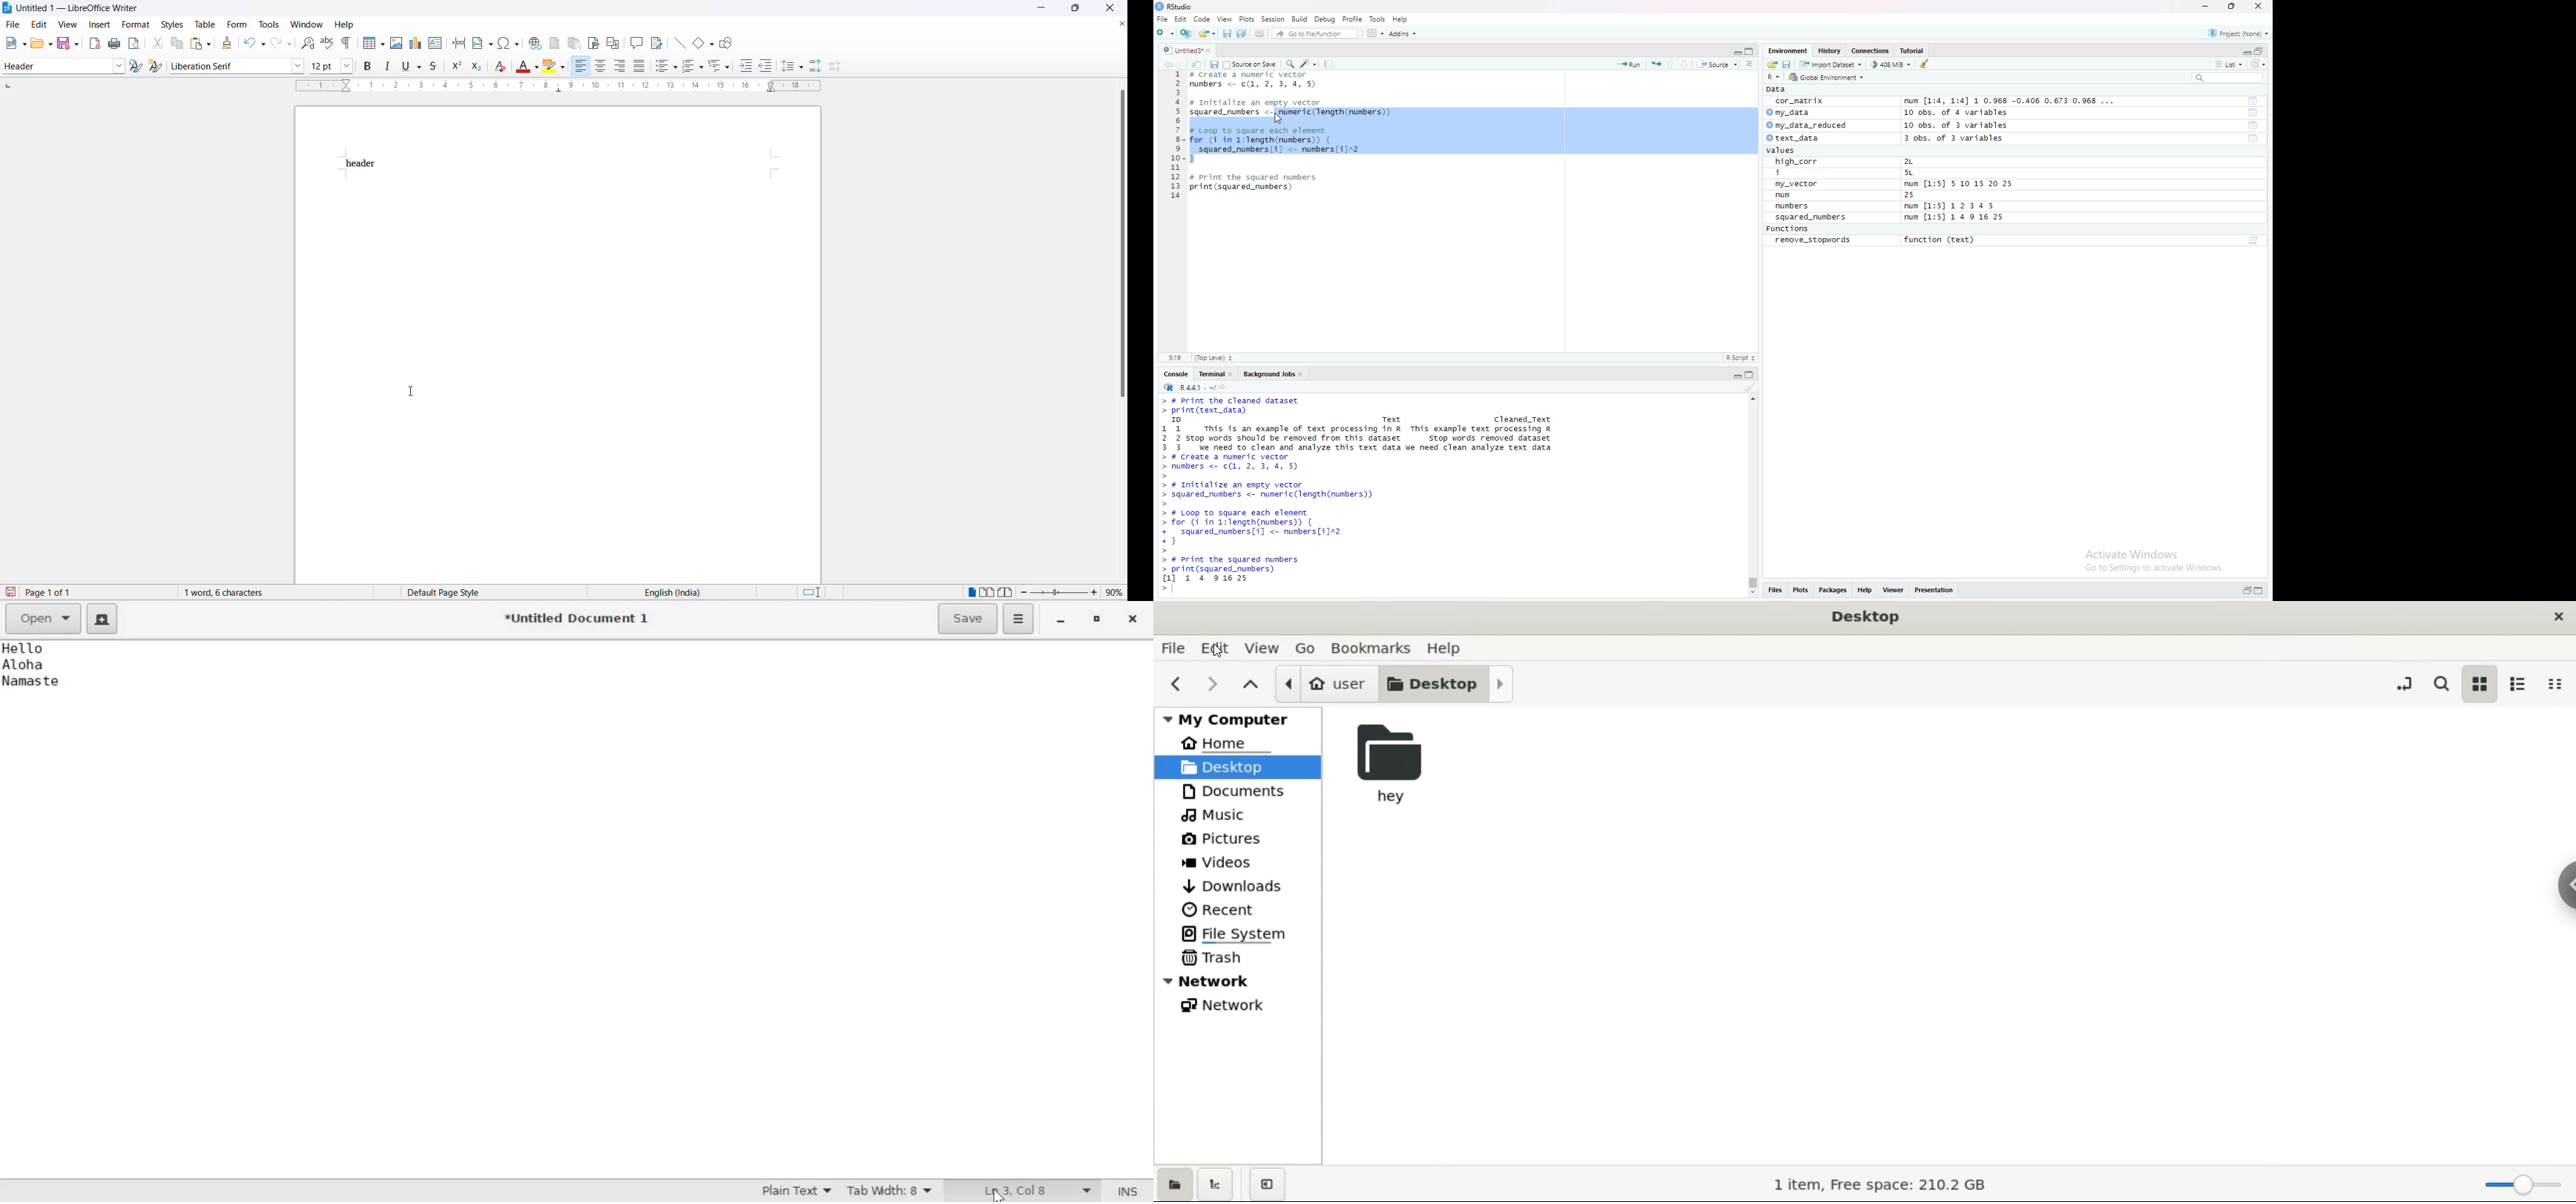 This screenshot has height=1204, width=2576. Describe the element at coordinates (1834, 591) in the screenshot. I see `Packages` at that location.